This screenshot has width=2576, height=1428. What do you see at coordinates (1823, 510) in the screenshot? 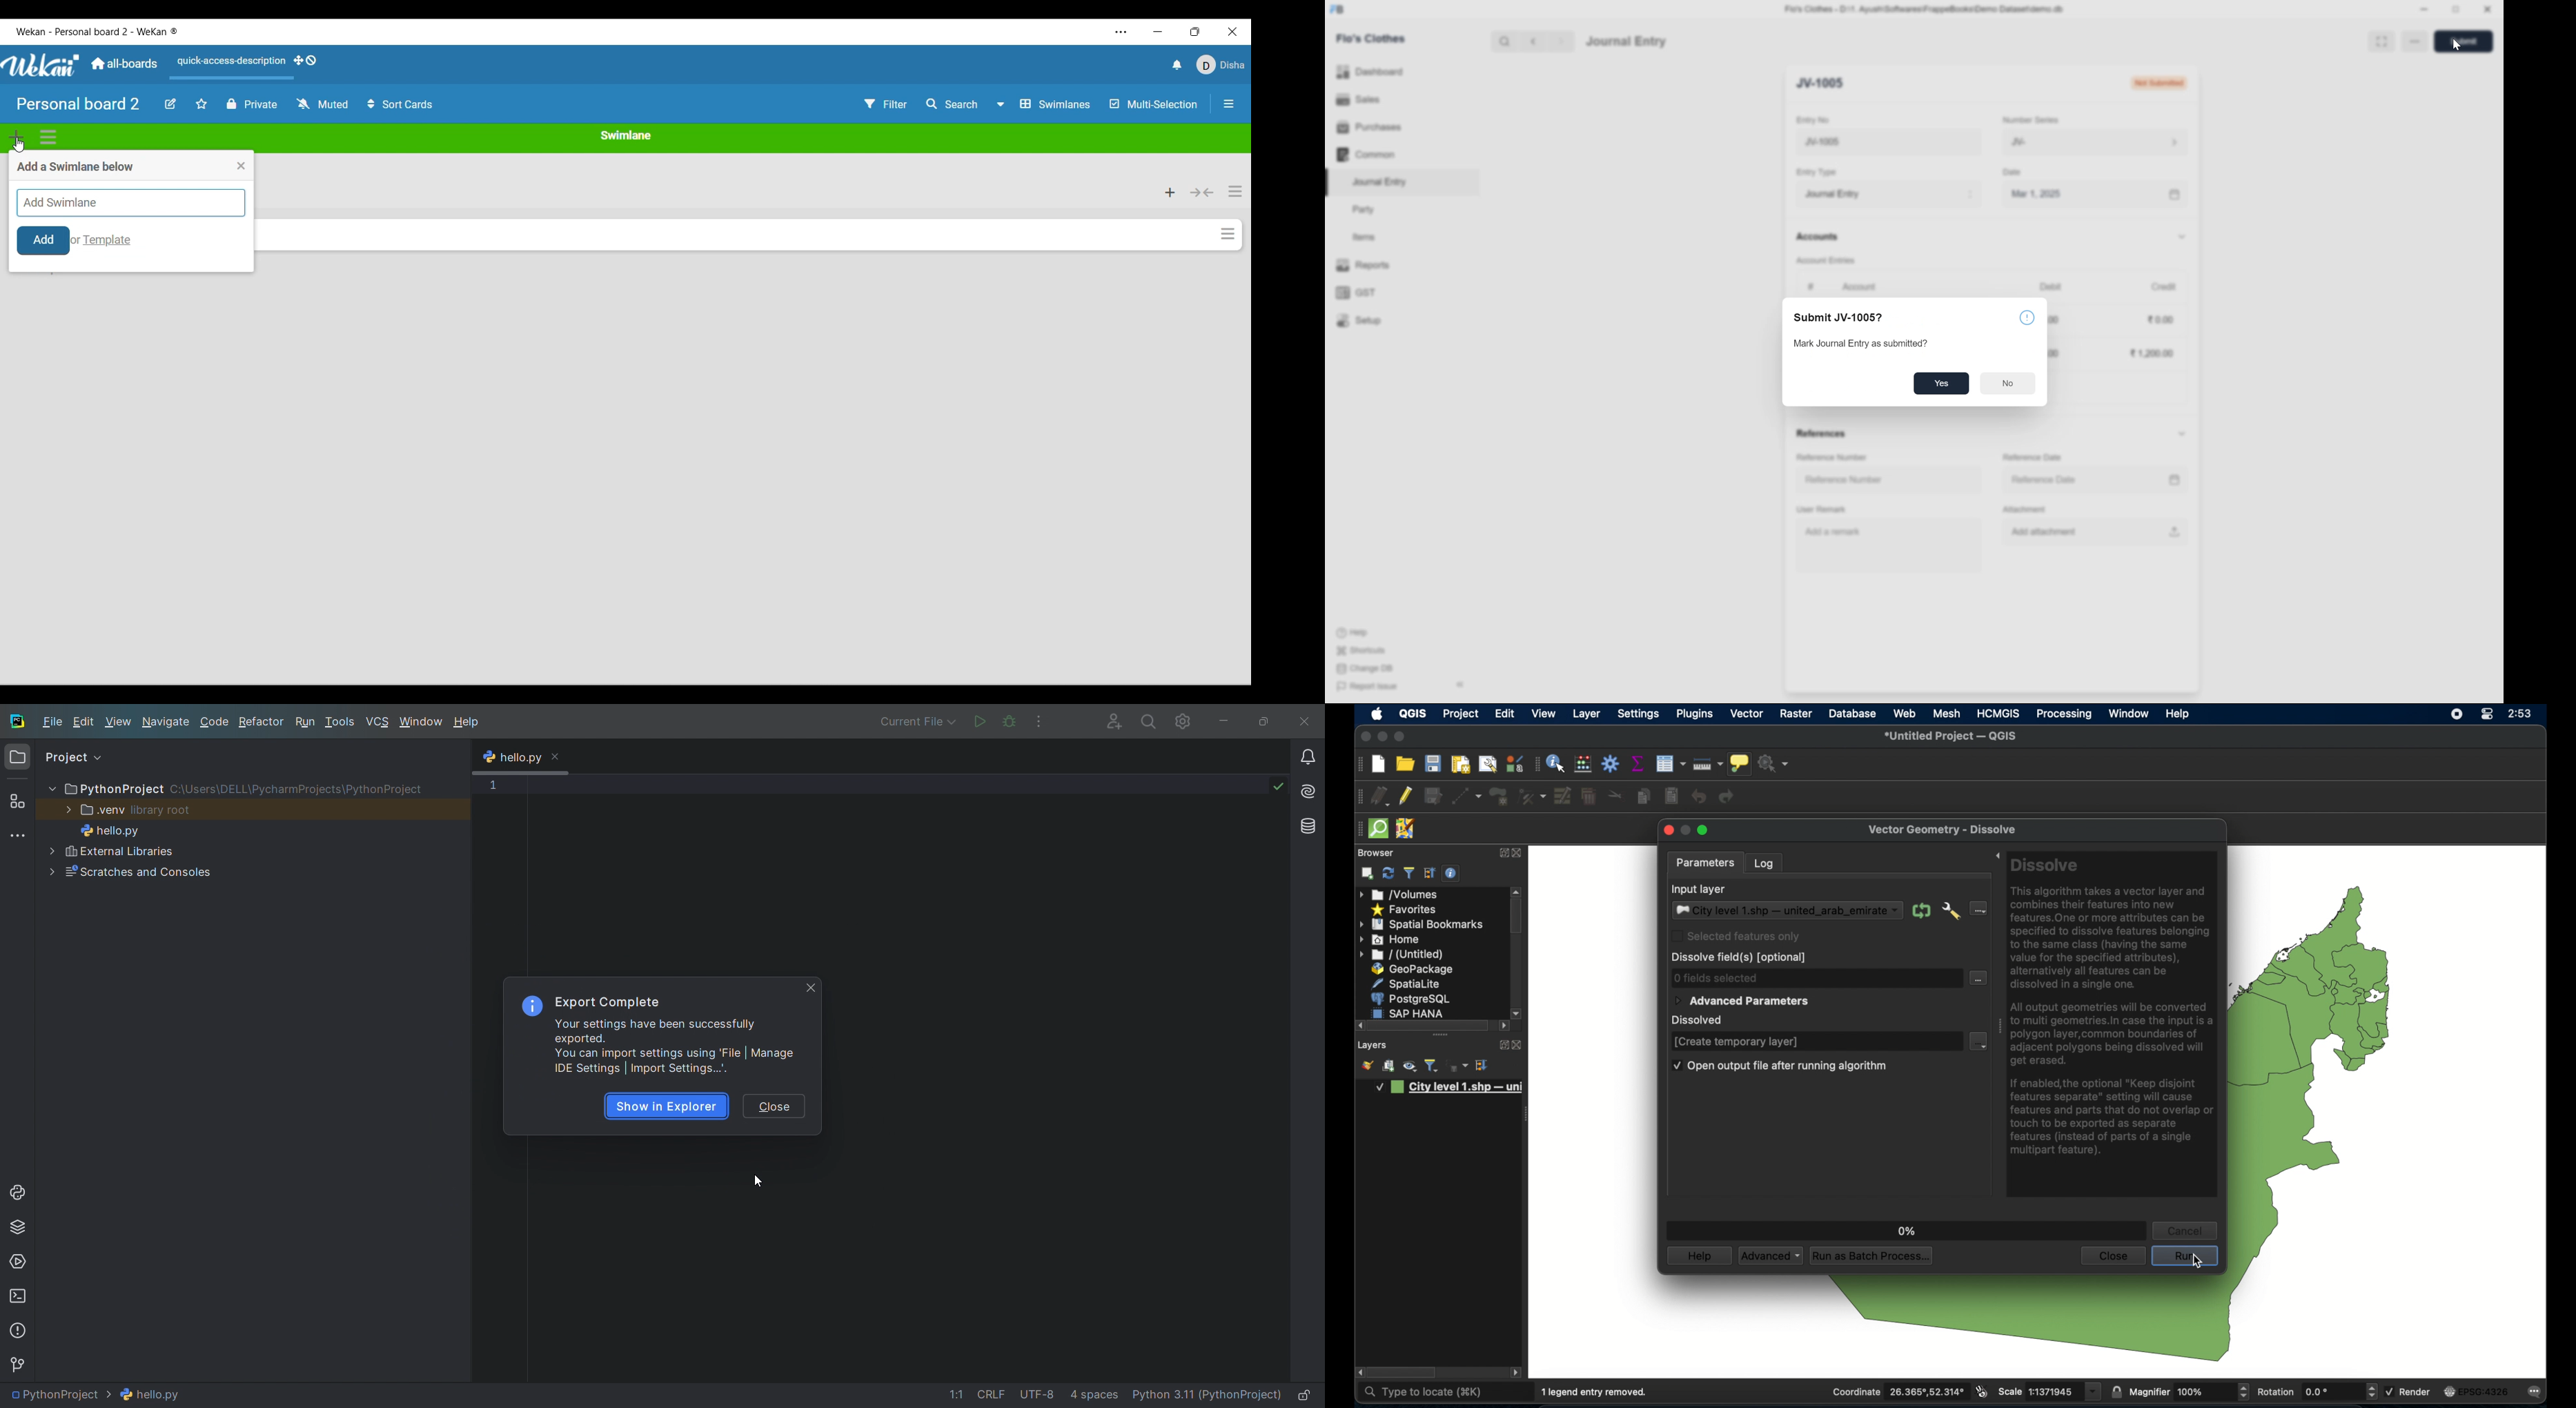
I see `User Remark` at bounding box center [1823, 510].